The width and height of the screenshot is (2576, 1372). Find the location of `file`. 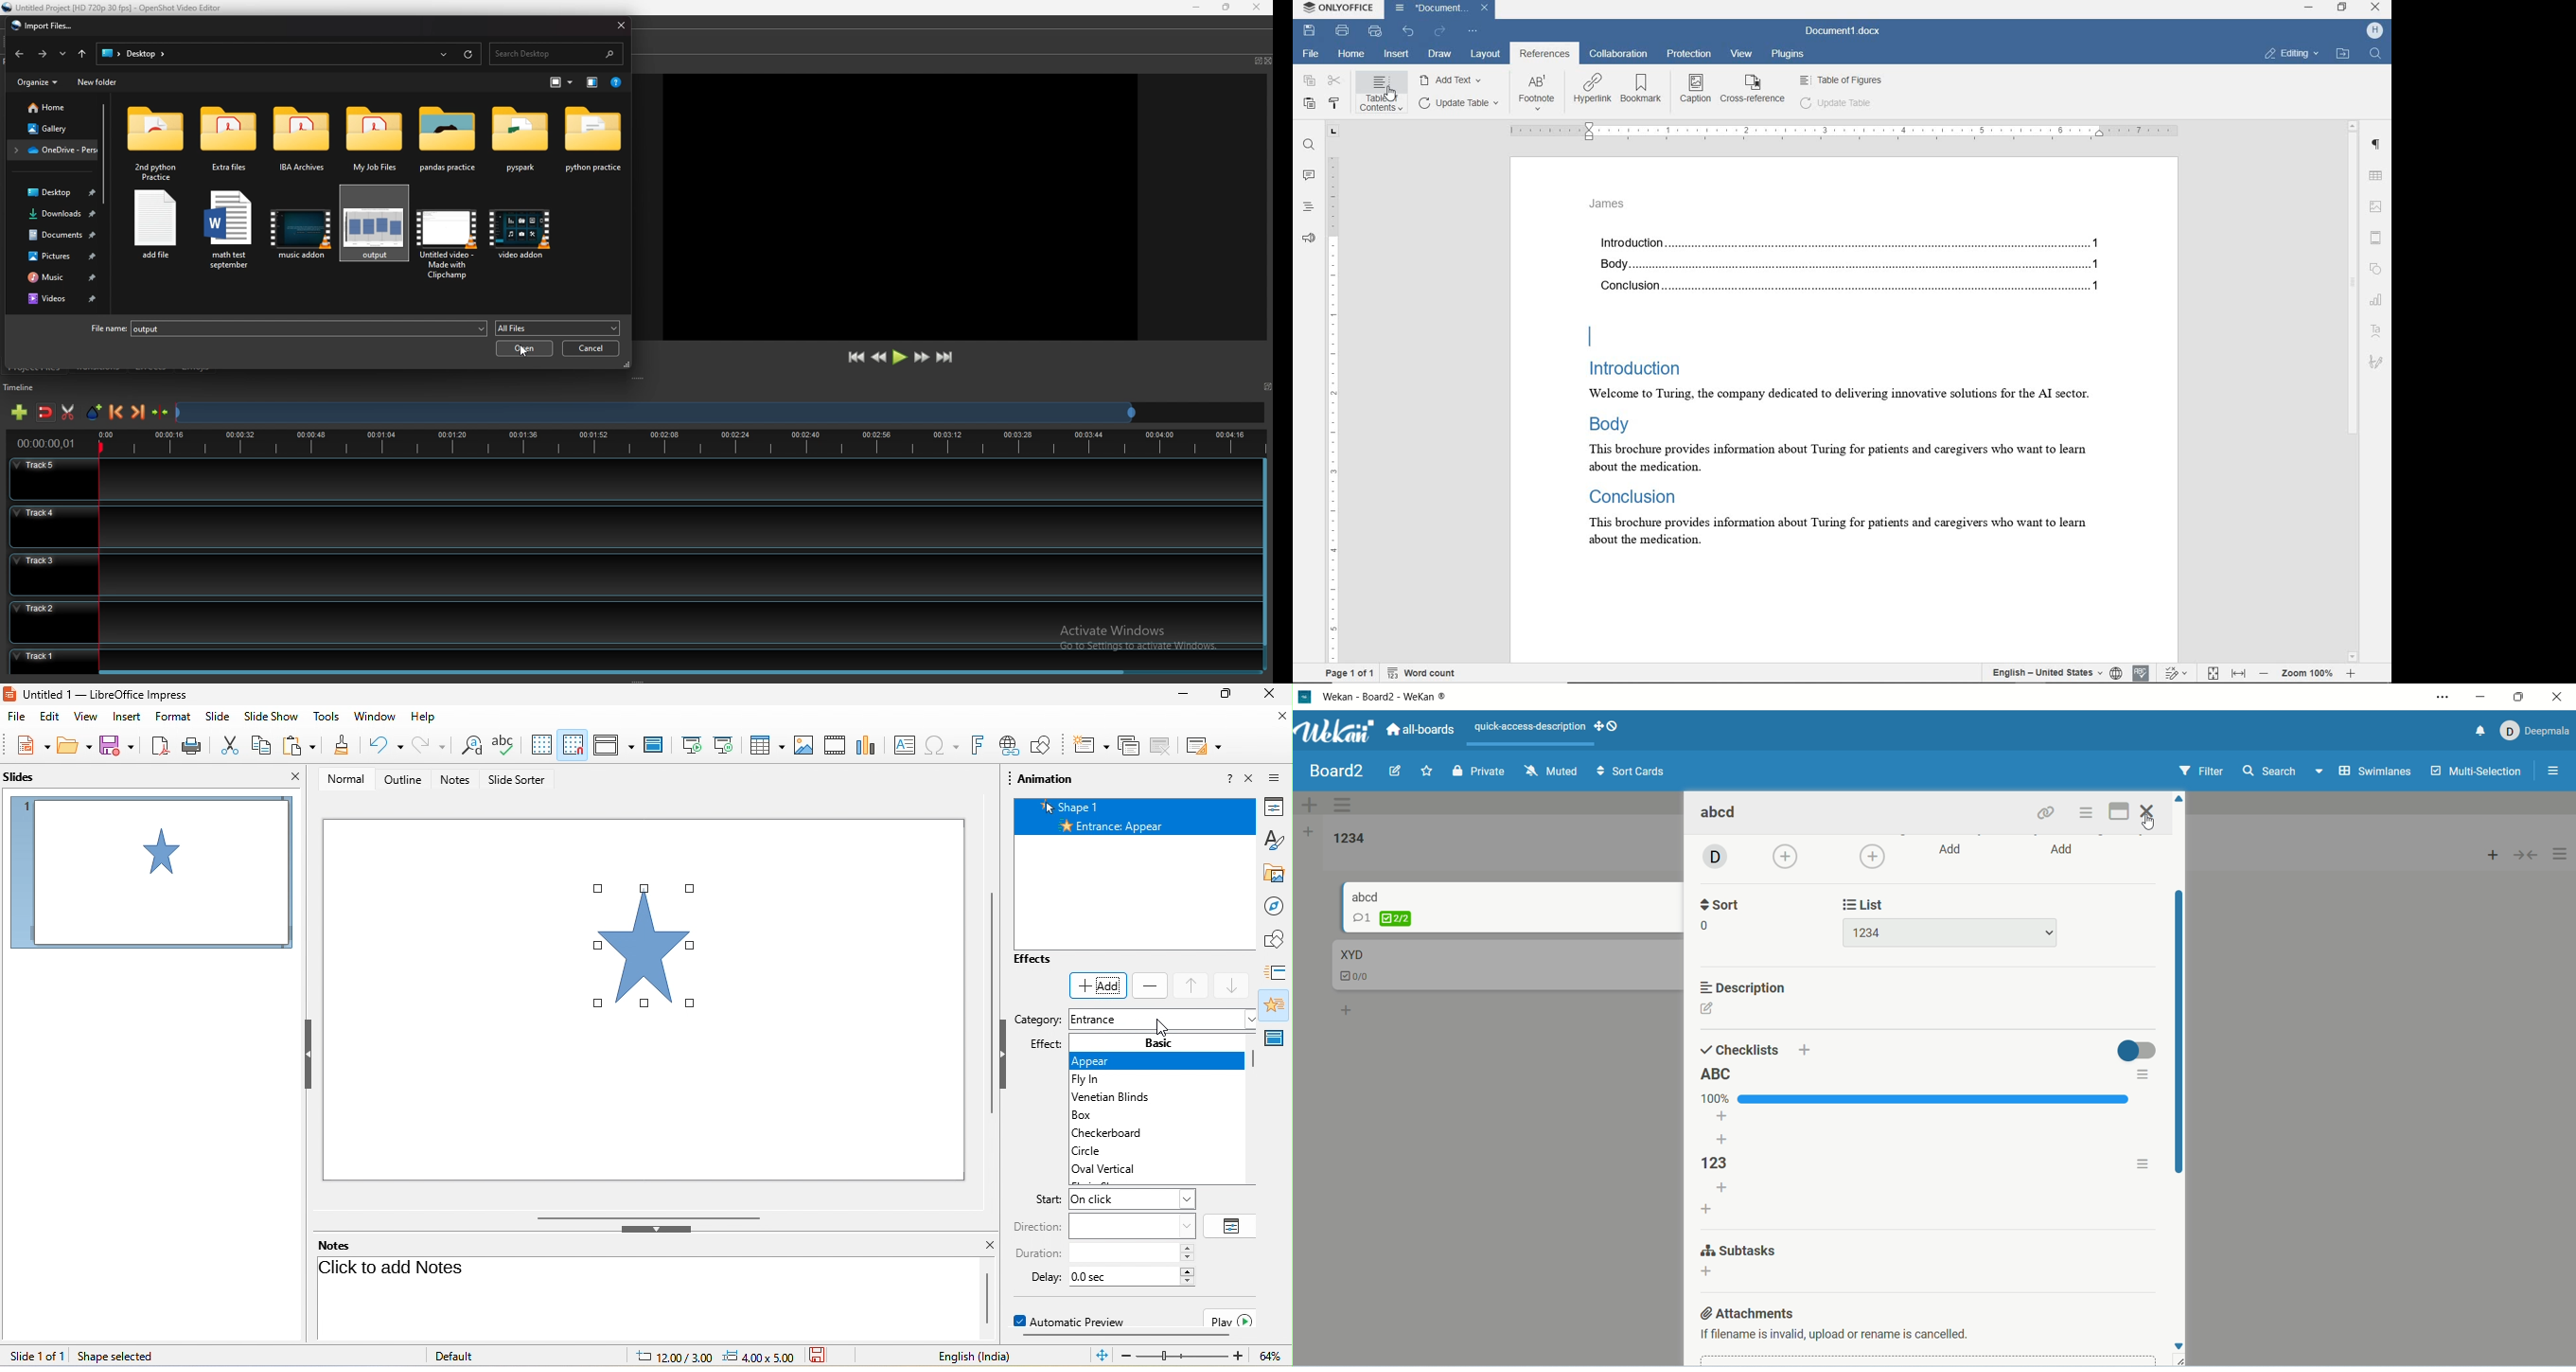

file is located at coordinates (301, 232).